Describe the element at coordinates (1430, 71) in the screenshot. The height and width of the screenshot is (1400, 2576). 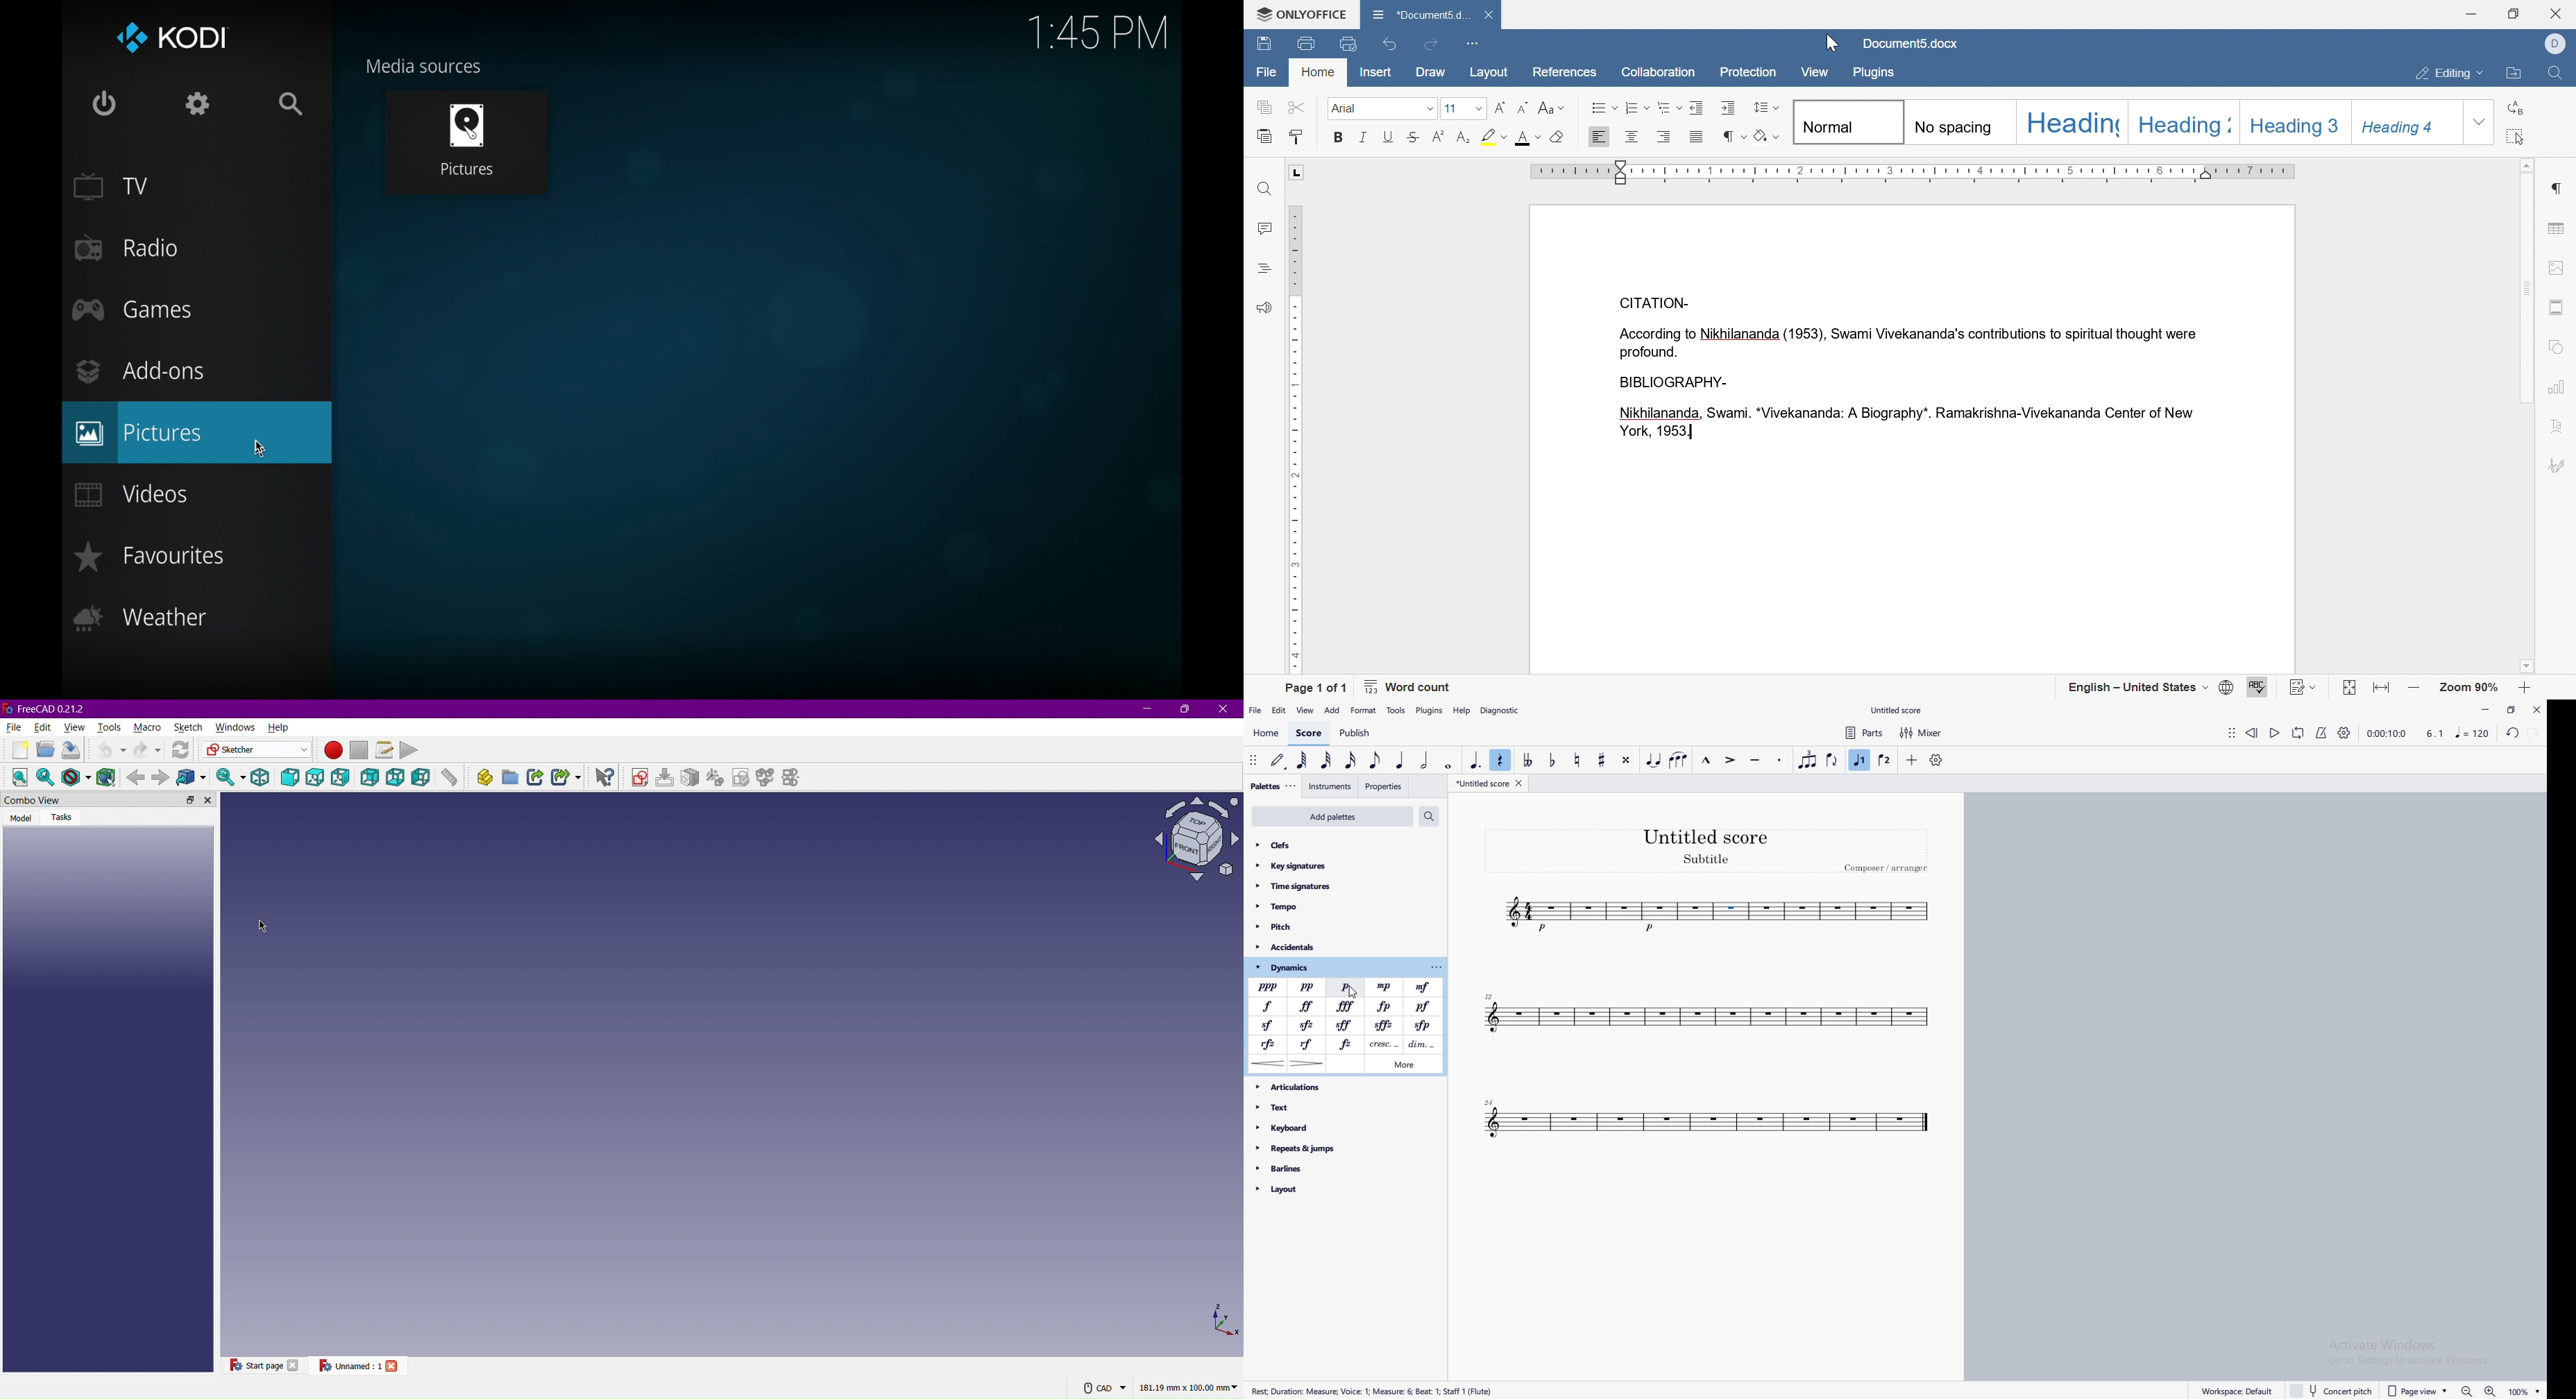
I see `draw` at that location.